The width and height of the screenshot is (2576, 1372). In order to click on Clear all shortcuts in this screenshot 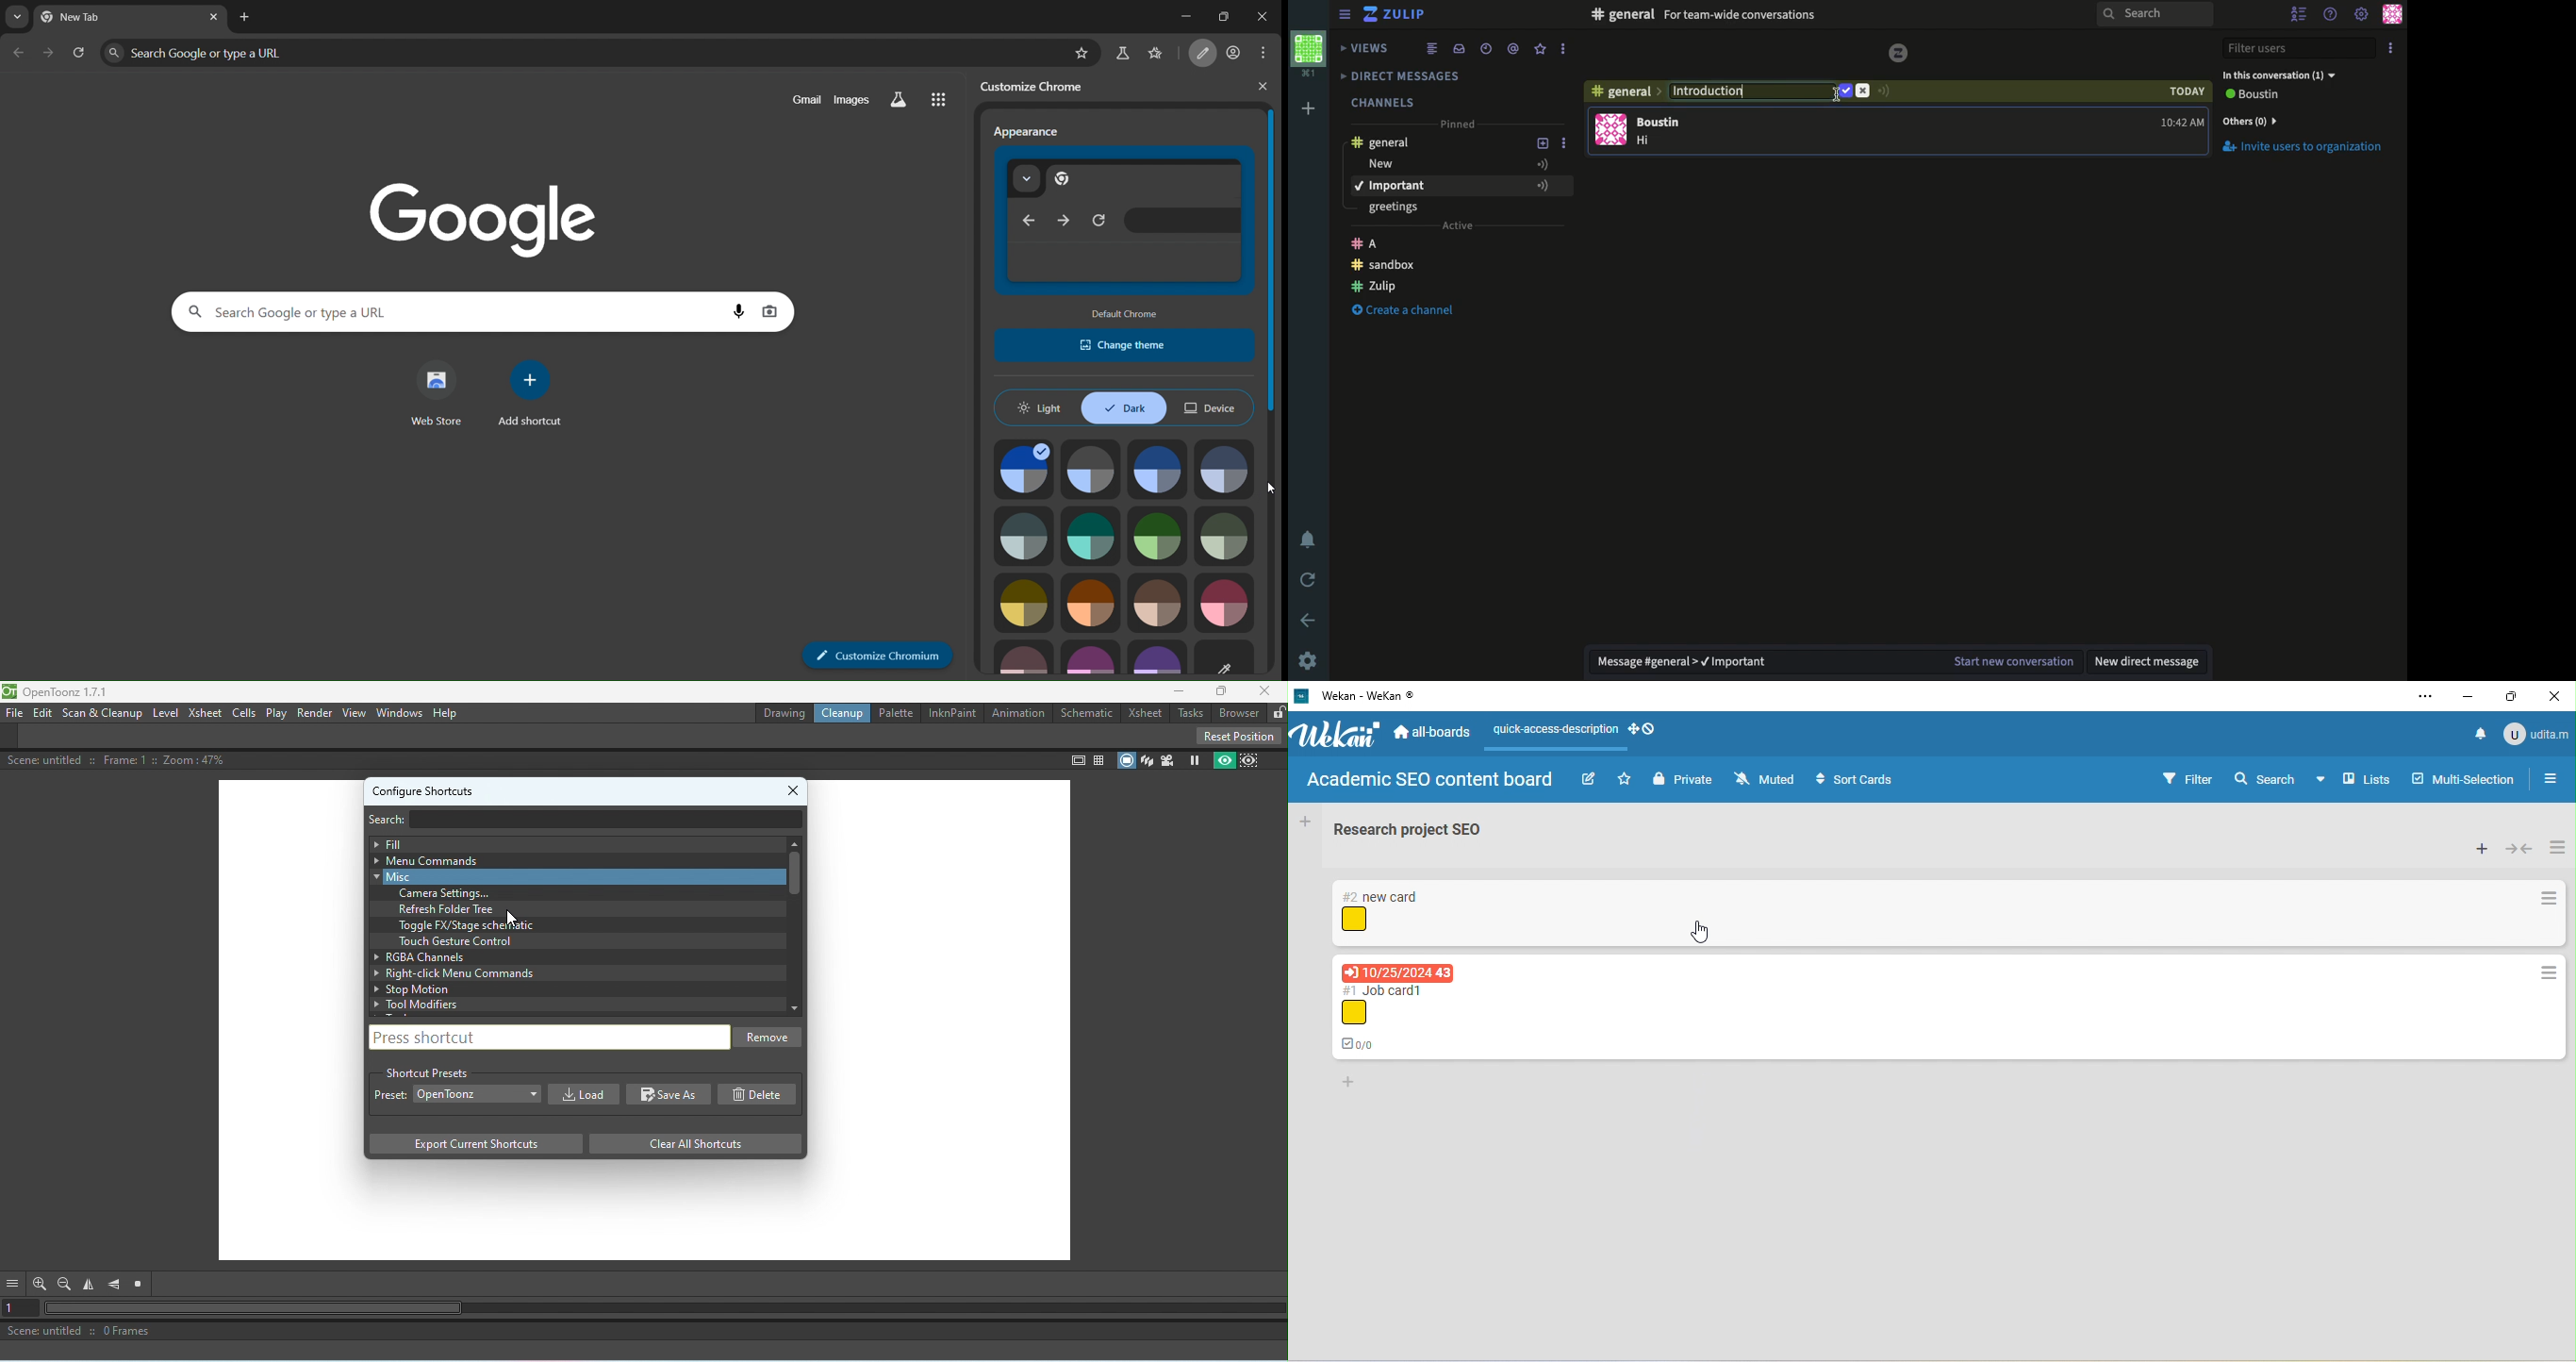, I will do `click(689, 1143)`.